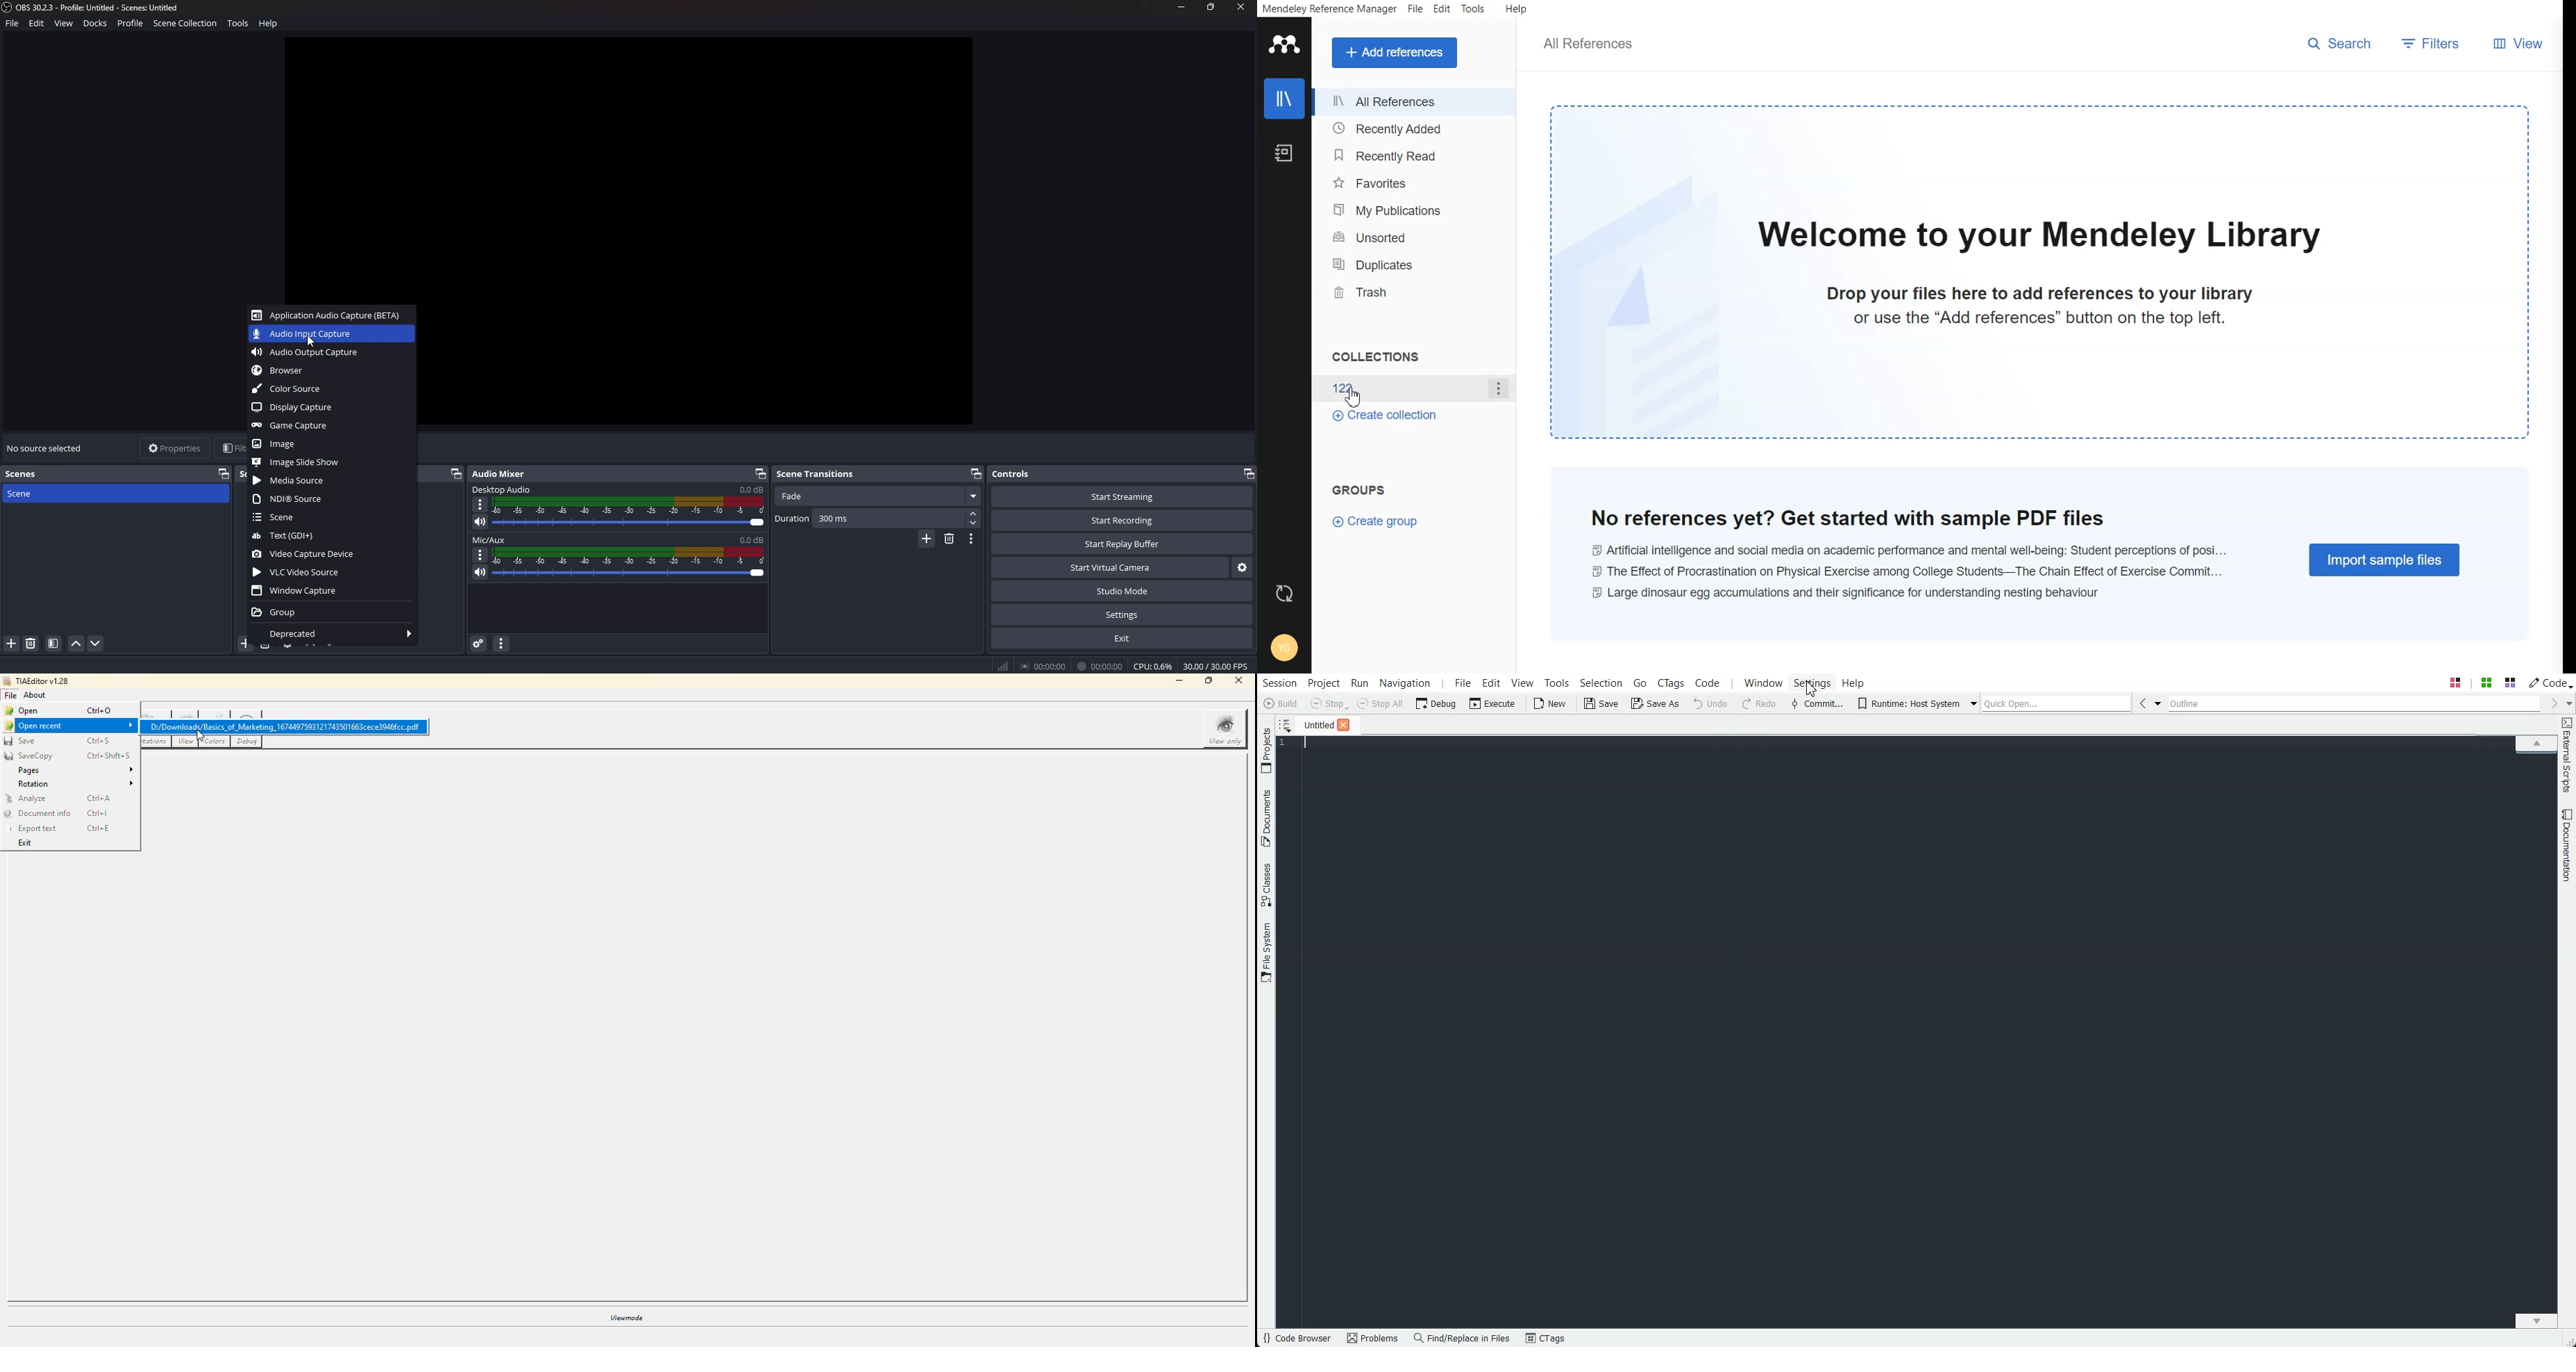 The image size is (2576, 1372). What do you see at coordinates (1397, 388) in the screenshot?
I see `file name` at bounding box center [1397, 388].